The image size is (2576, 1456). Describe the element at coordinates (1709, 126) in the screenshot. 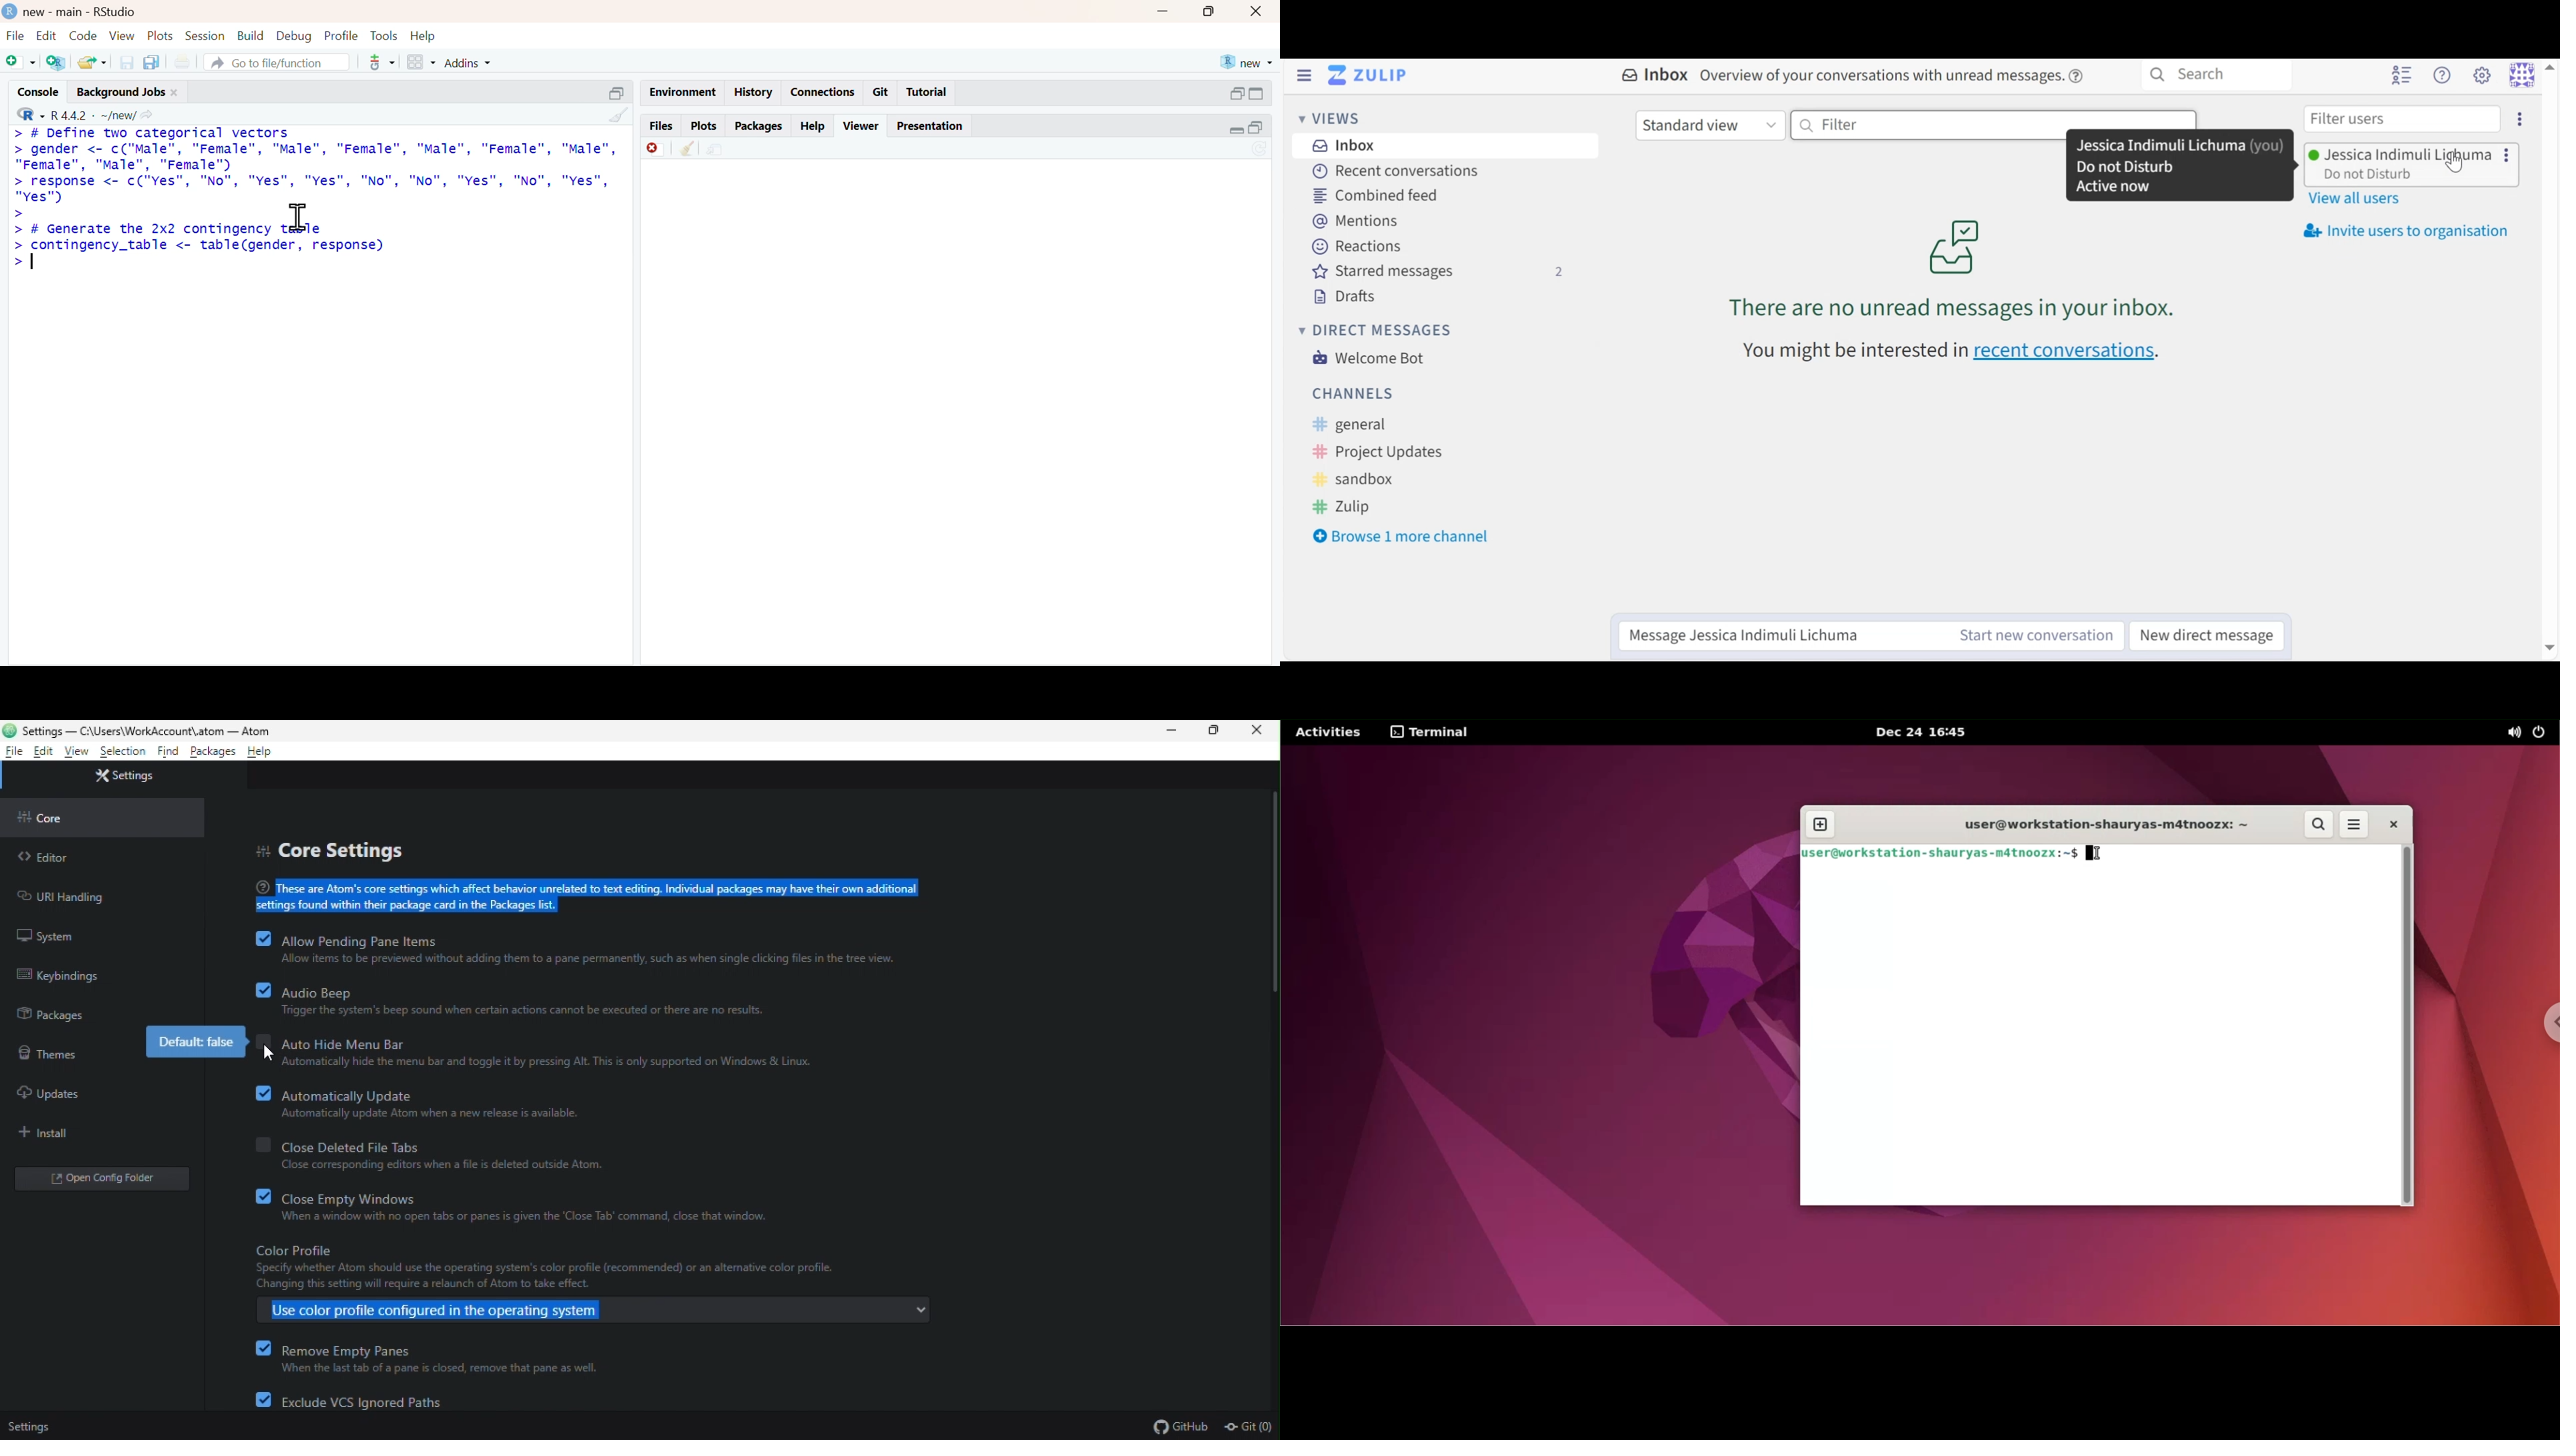

I see `Standard view` at that location.